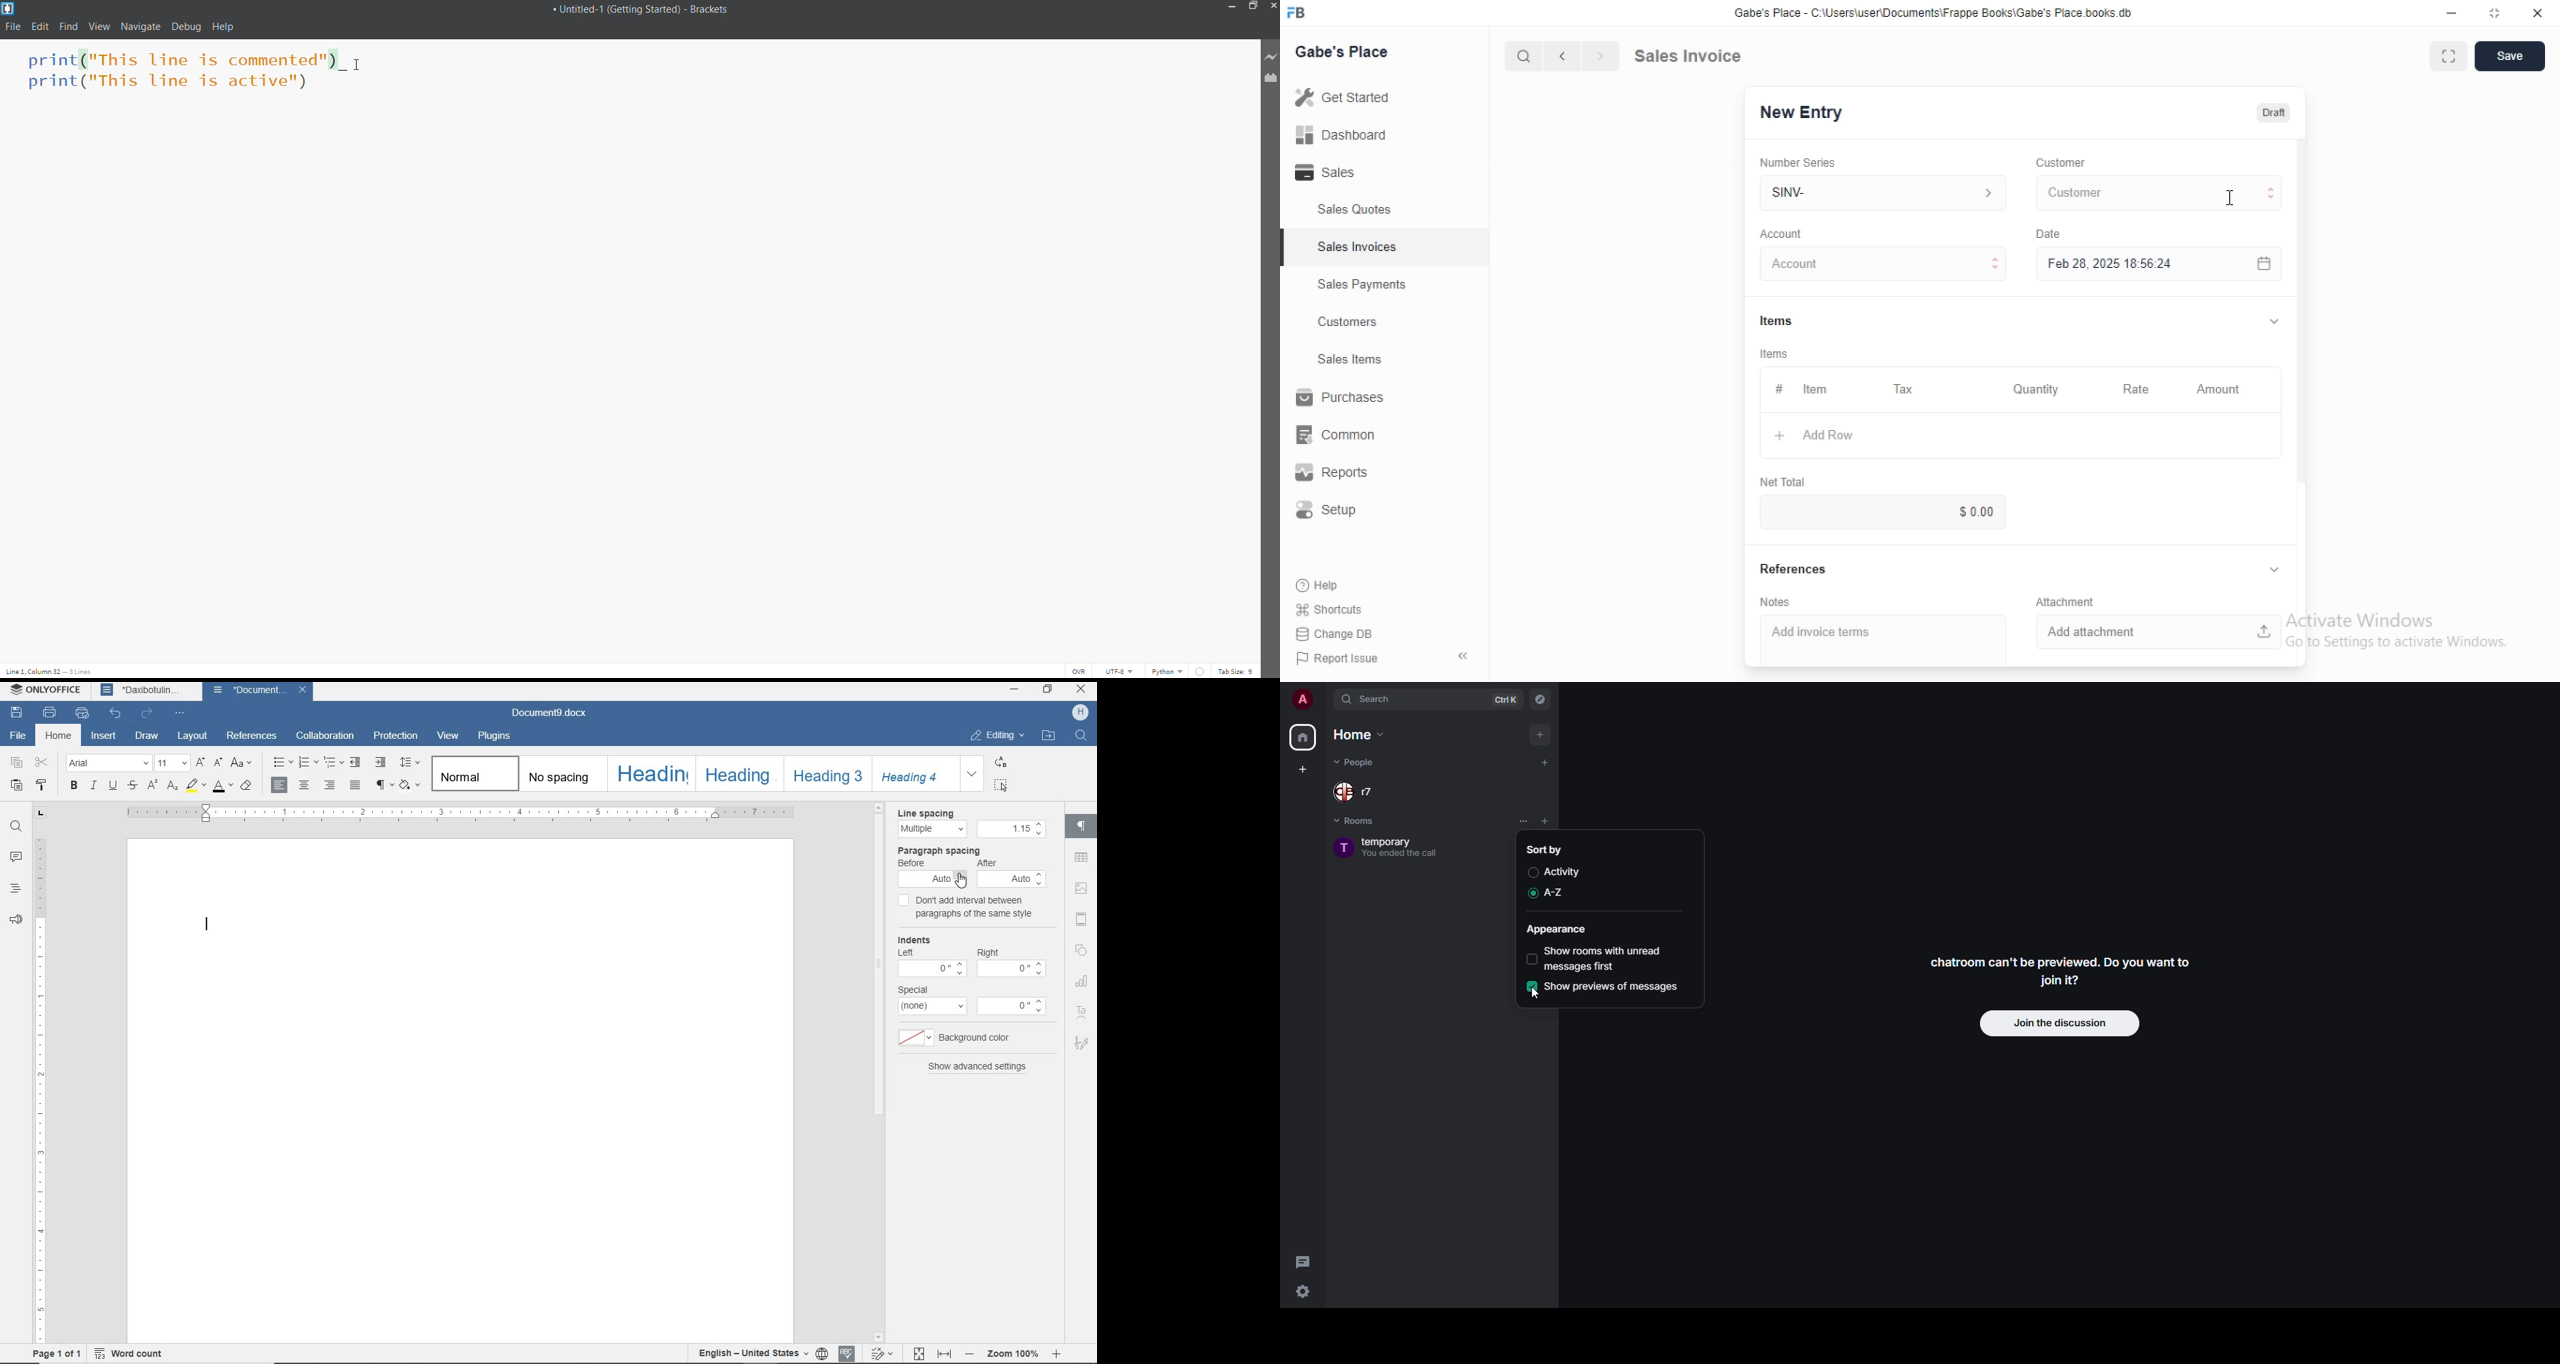  Describe the element at coordinates (1082, 888) in the screenshot. I see `image` at that location.